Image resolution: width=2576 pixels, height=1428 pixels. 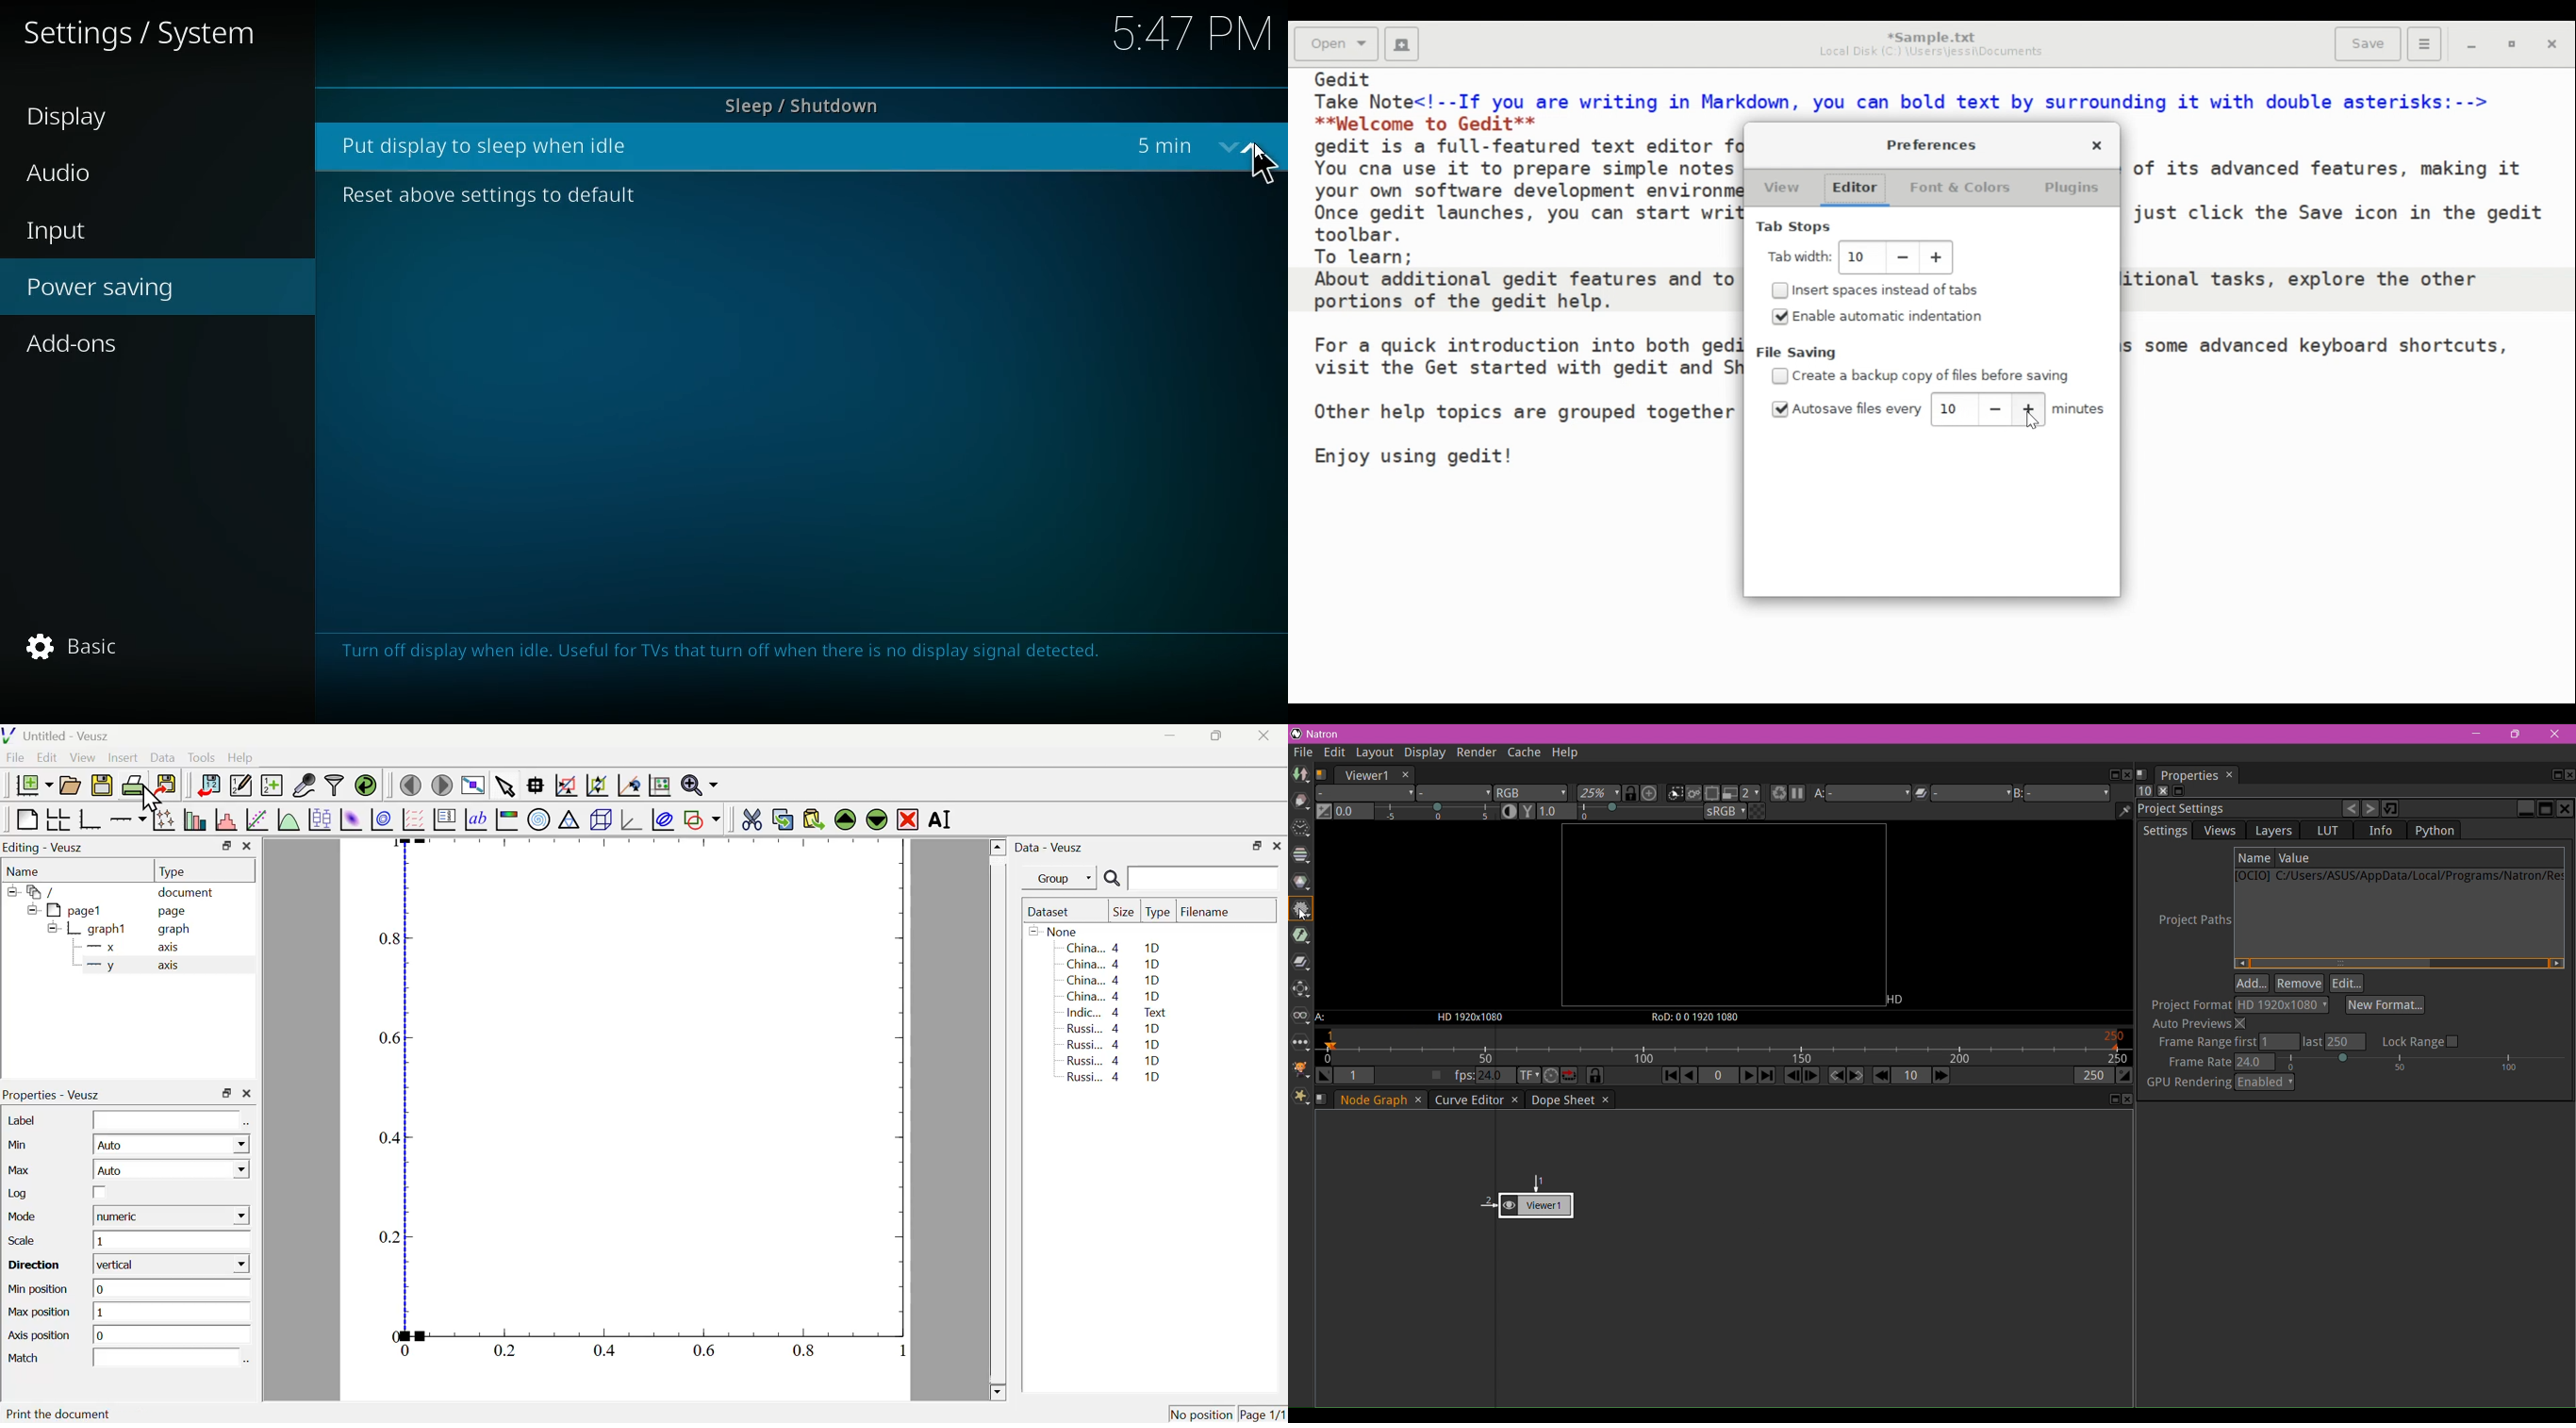 I want to click on Label, so click(x=23, y=1120).